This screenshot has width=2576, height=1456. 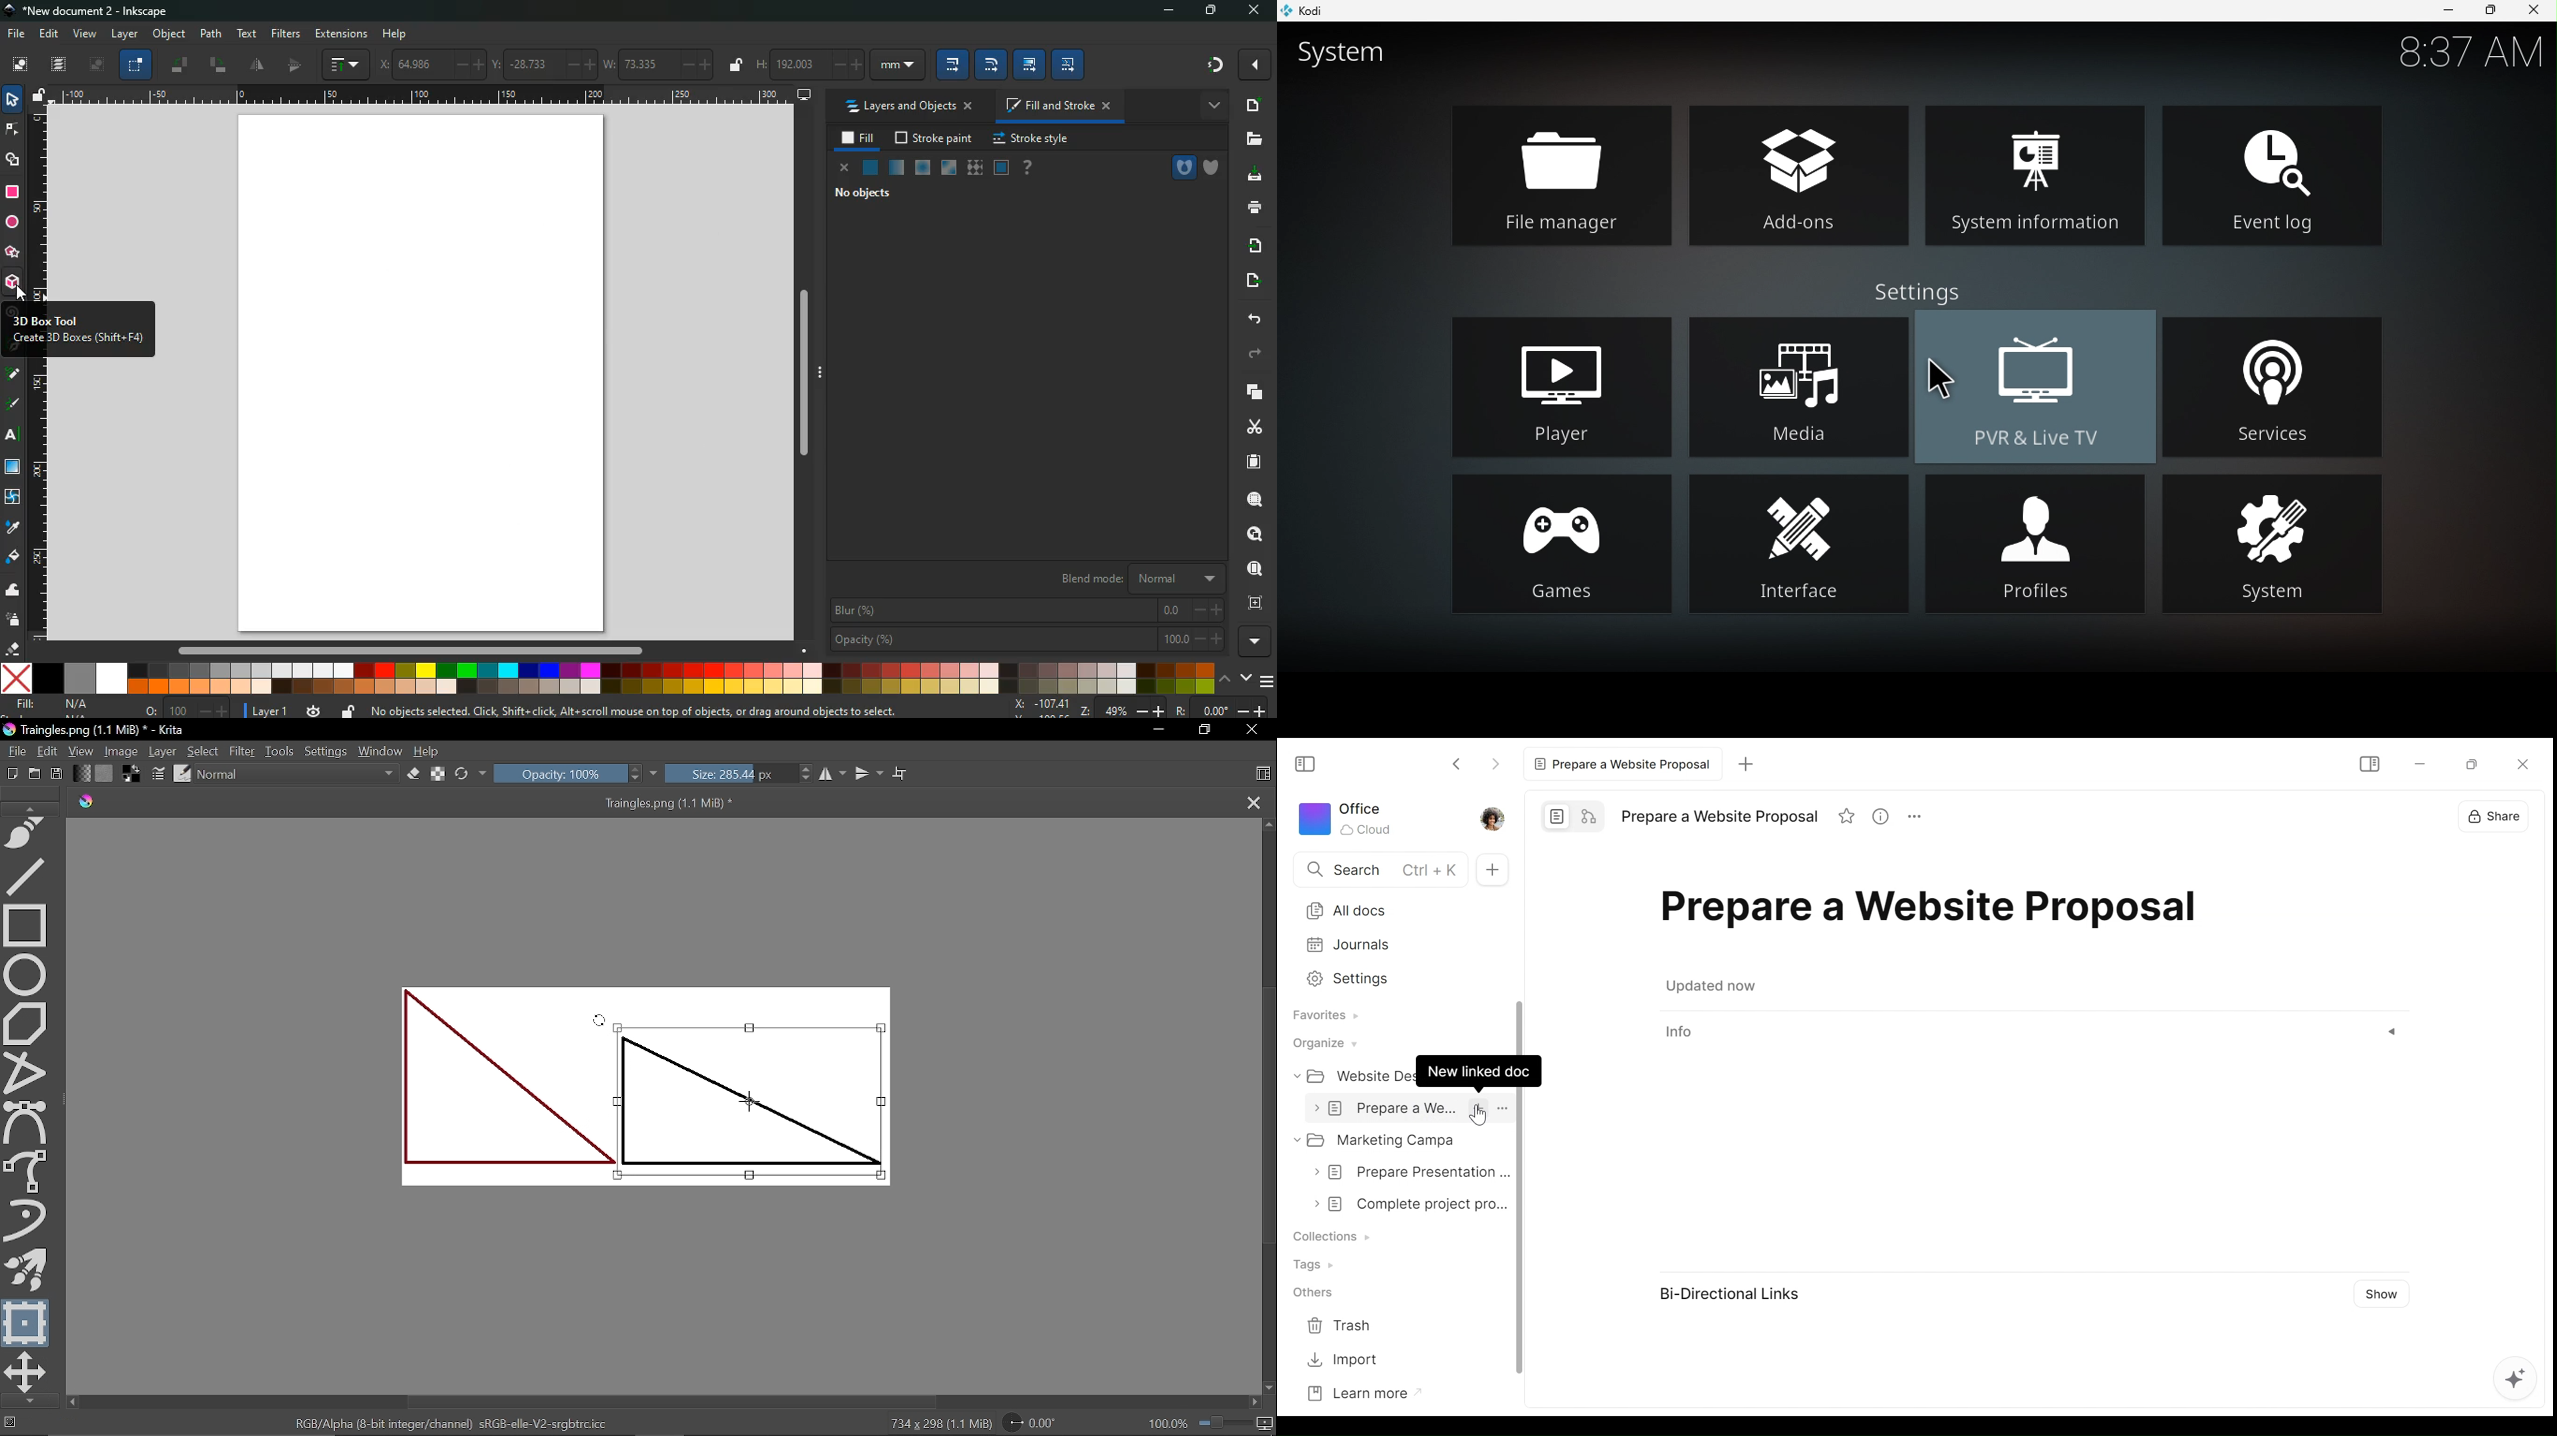 What do you see at coordinates (183, 709) in the screenshot?
I see `o` at bounding box center [183, 709].